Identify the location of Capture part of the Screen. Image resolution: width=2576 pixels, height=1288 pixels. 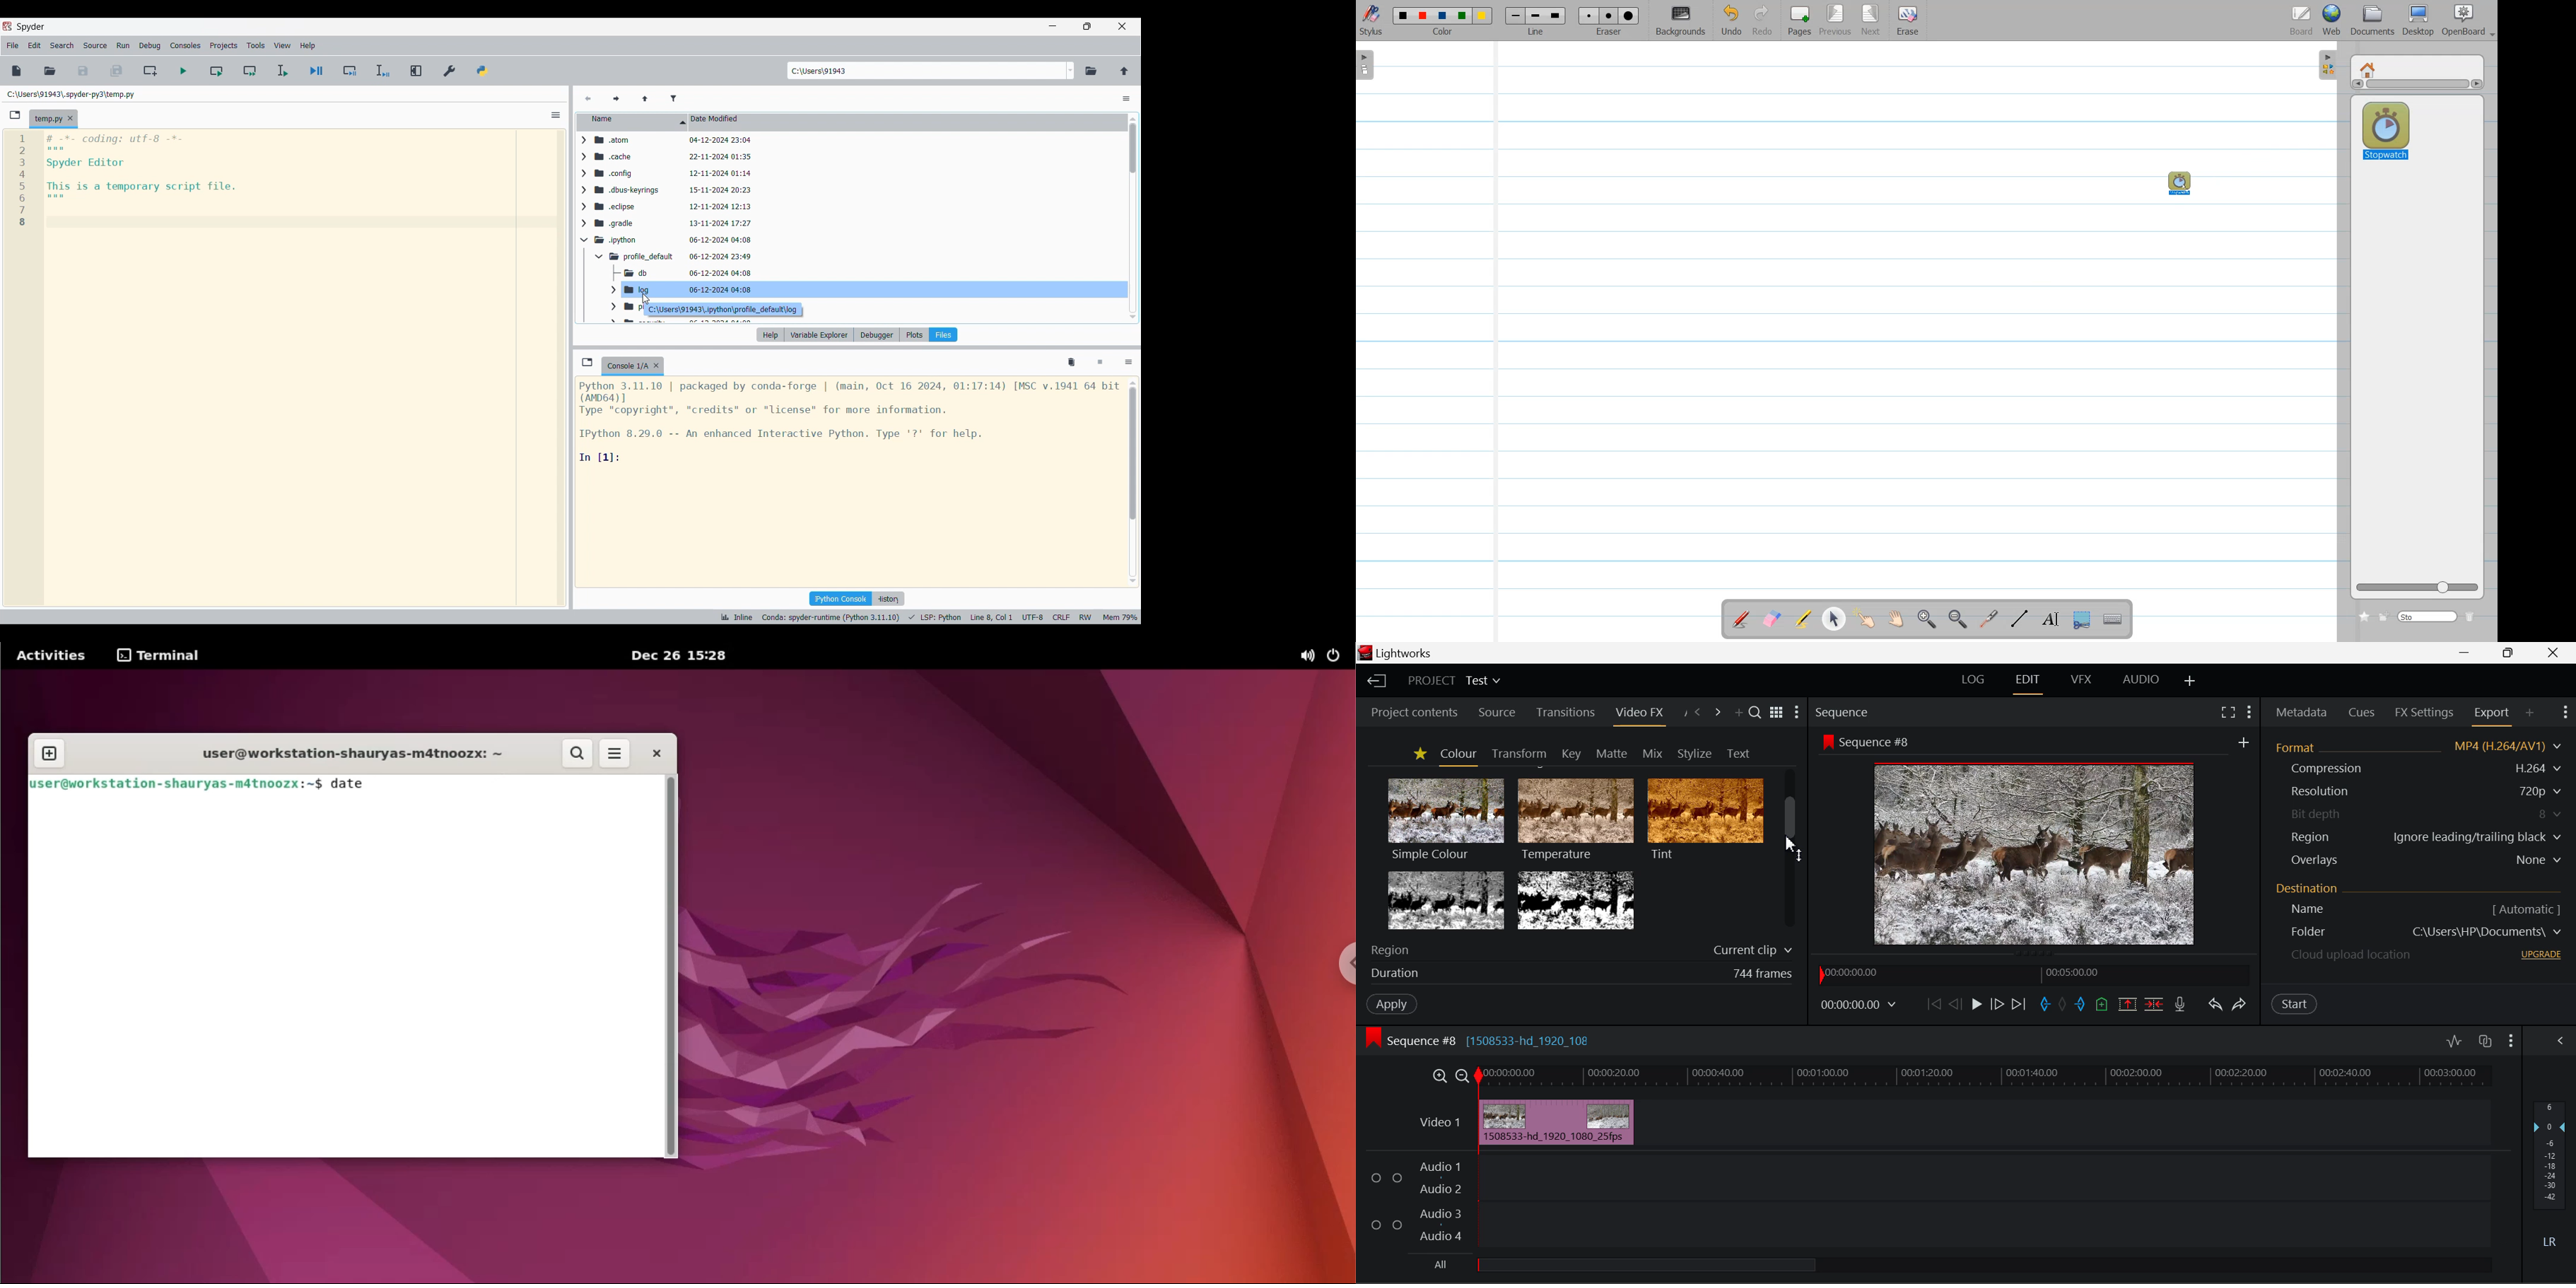
(2083, 620).